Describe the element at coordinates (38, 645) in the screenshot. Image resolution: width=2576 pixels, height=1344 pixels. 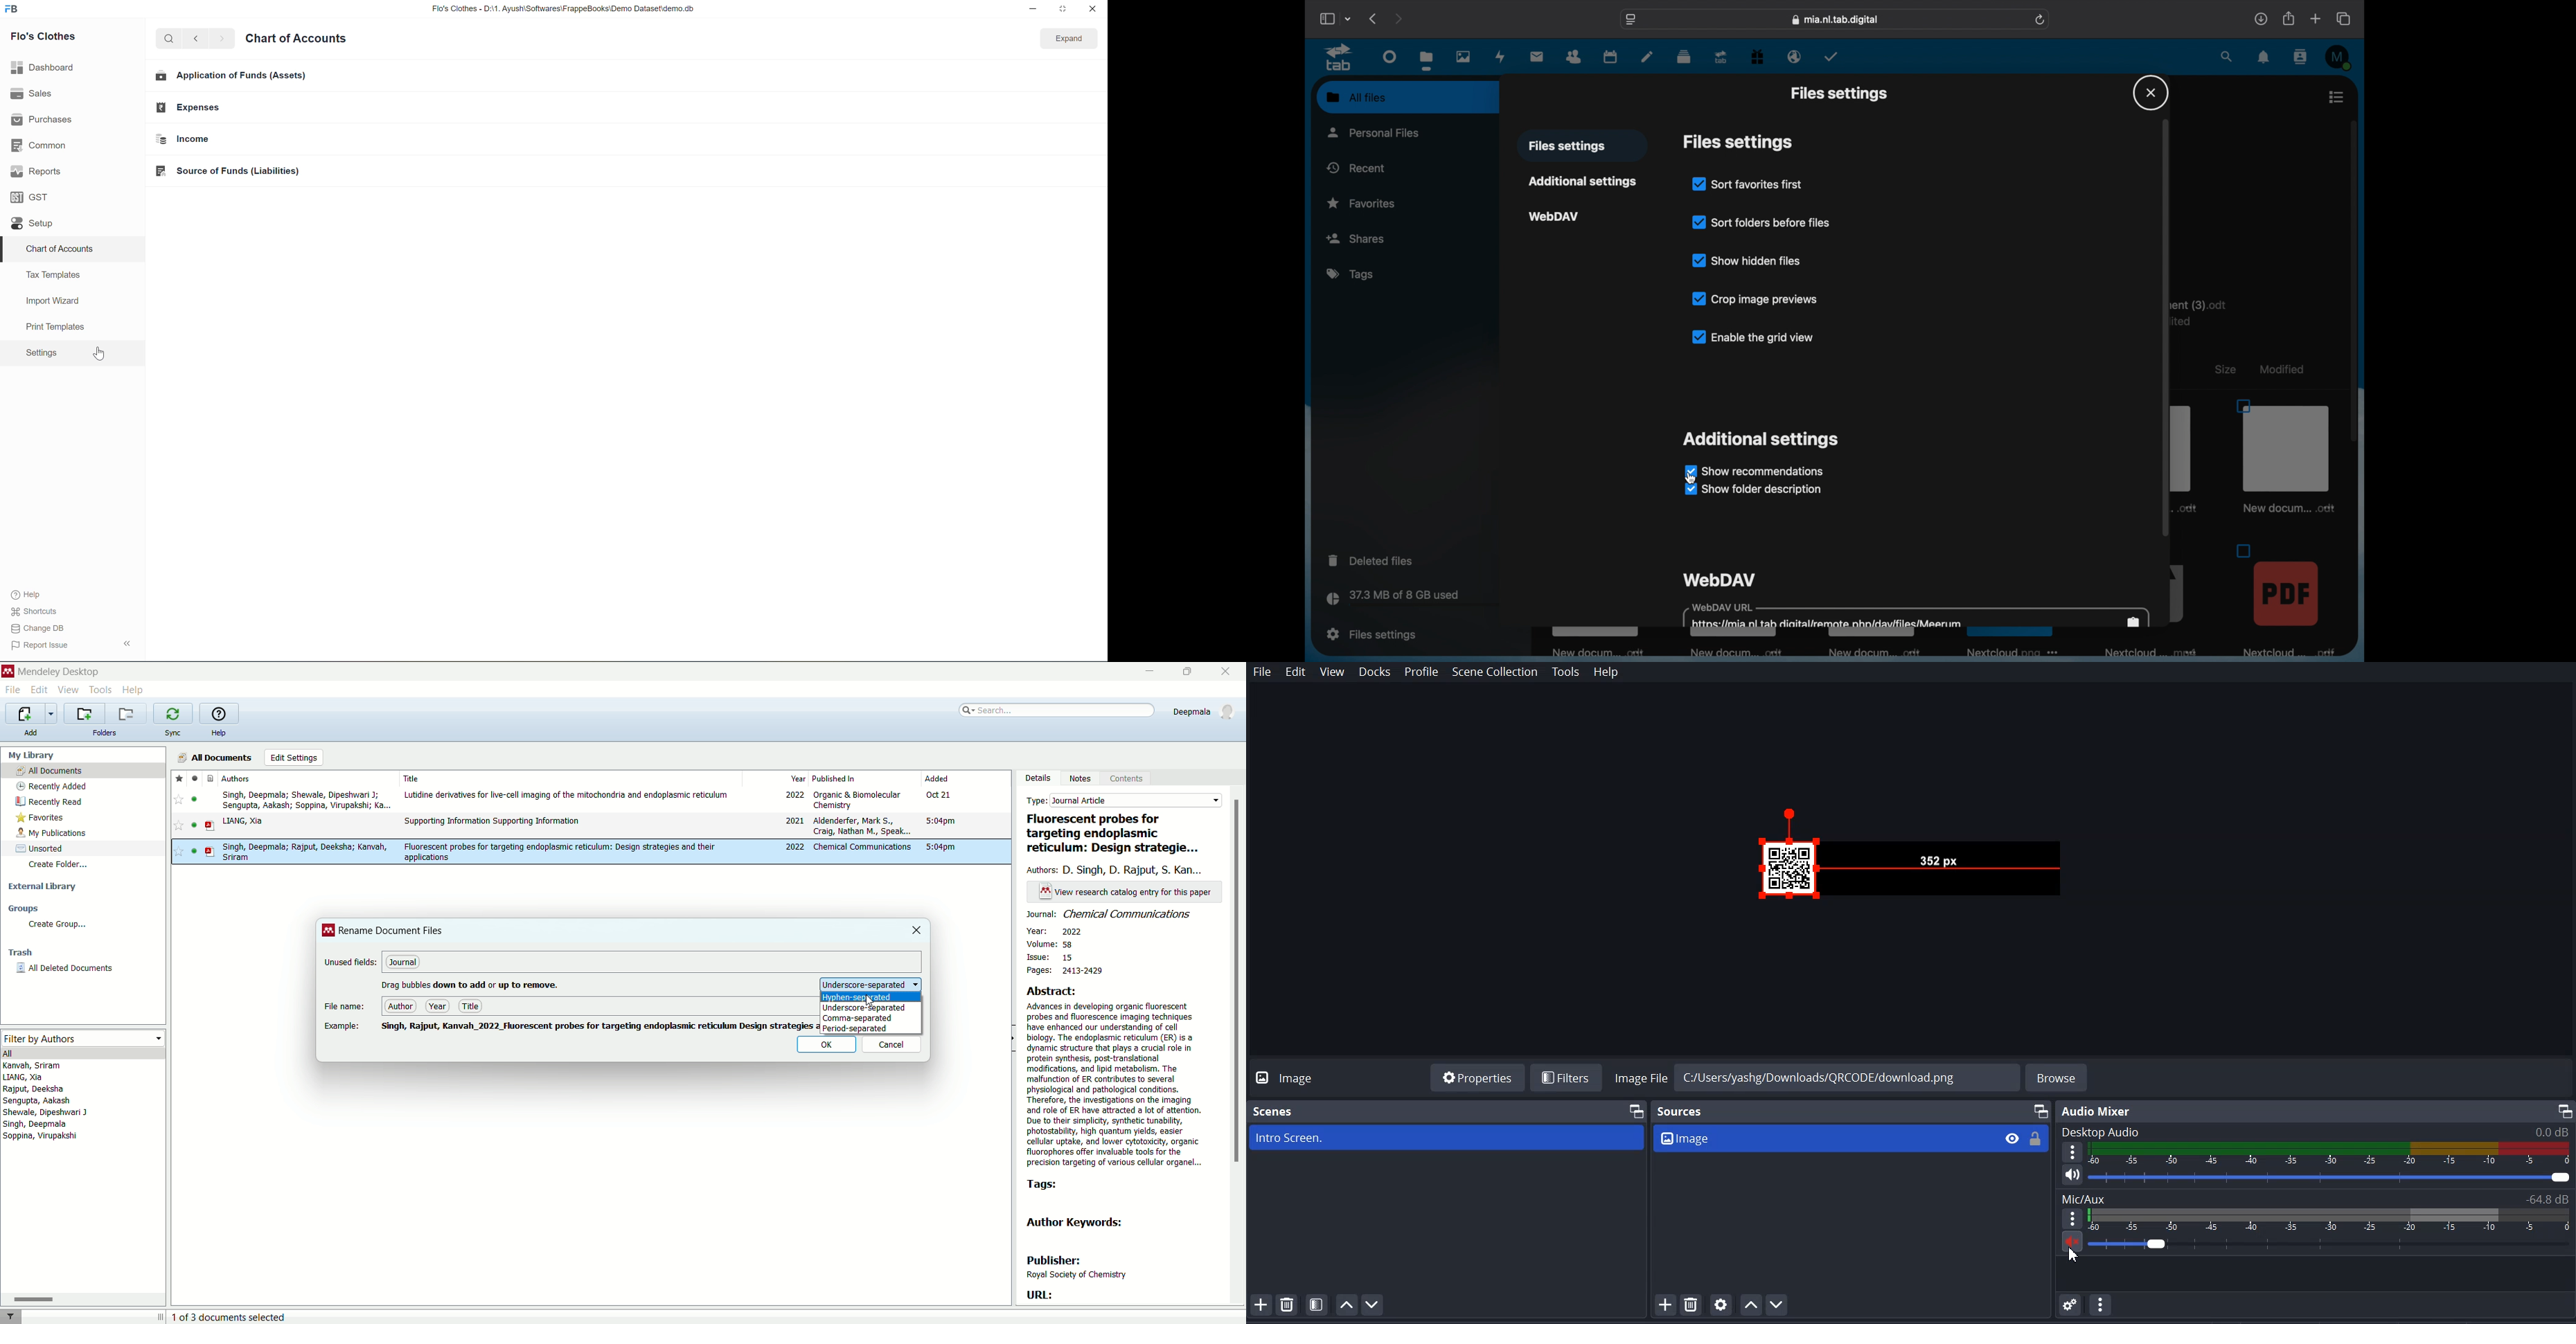
I see `Report Issue` at that location.